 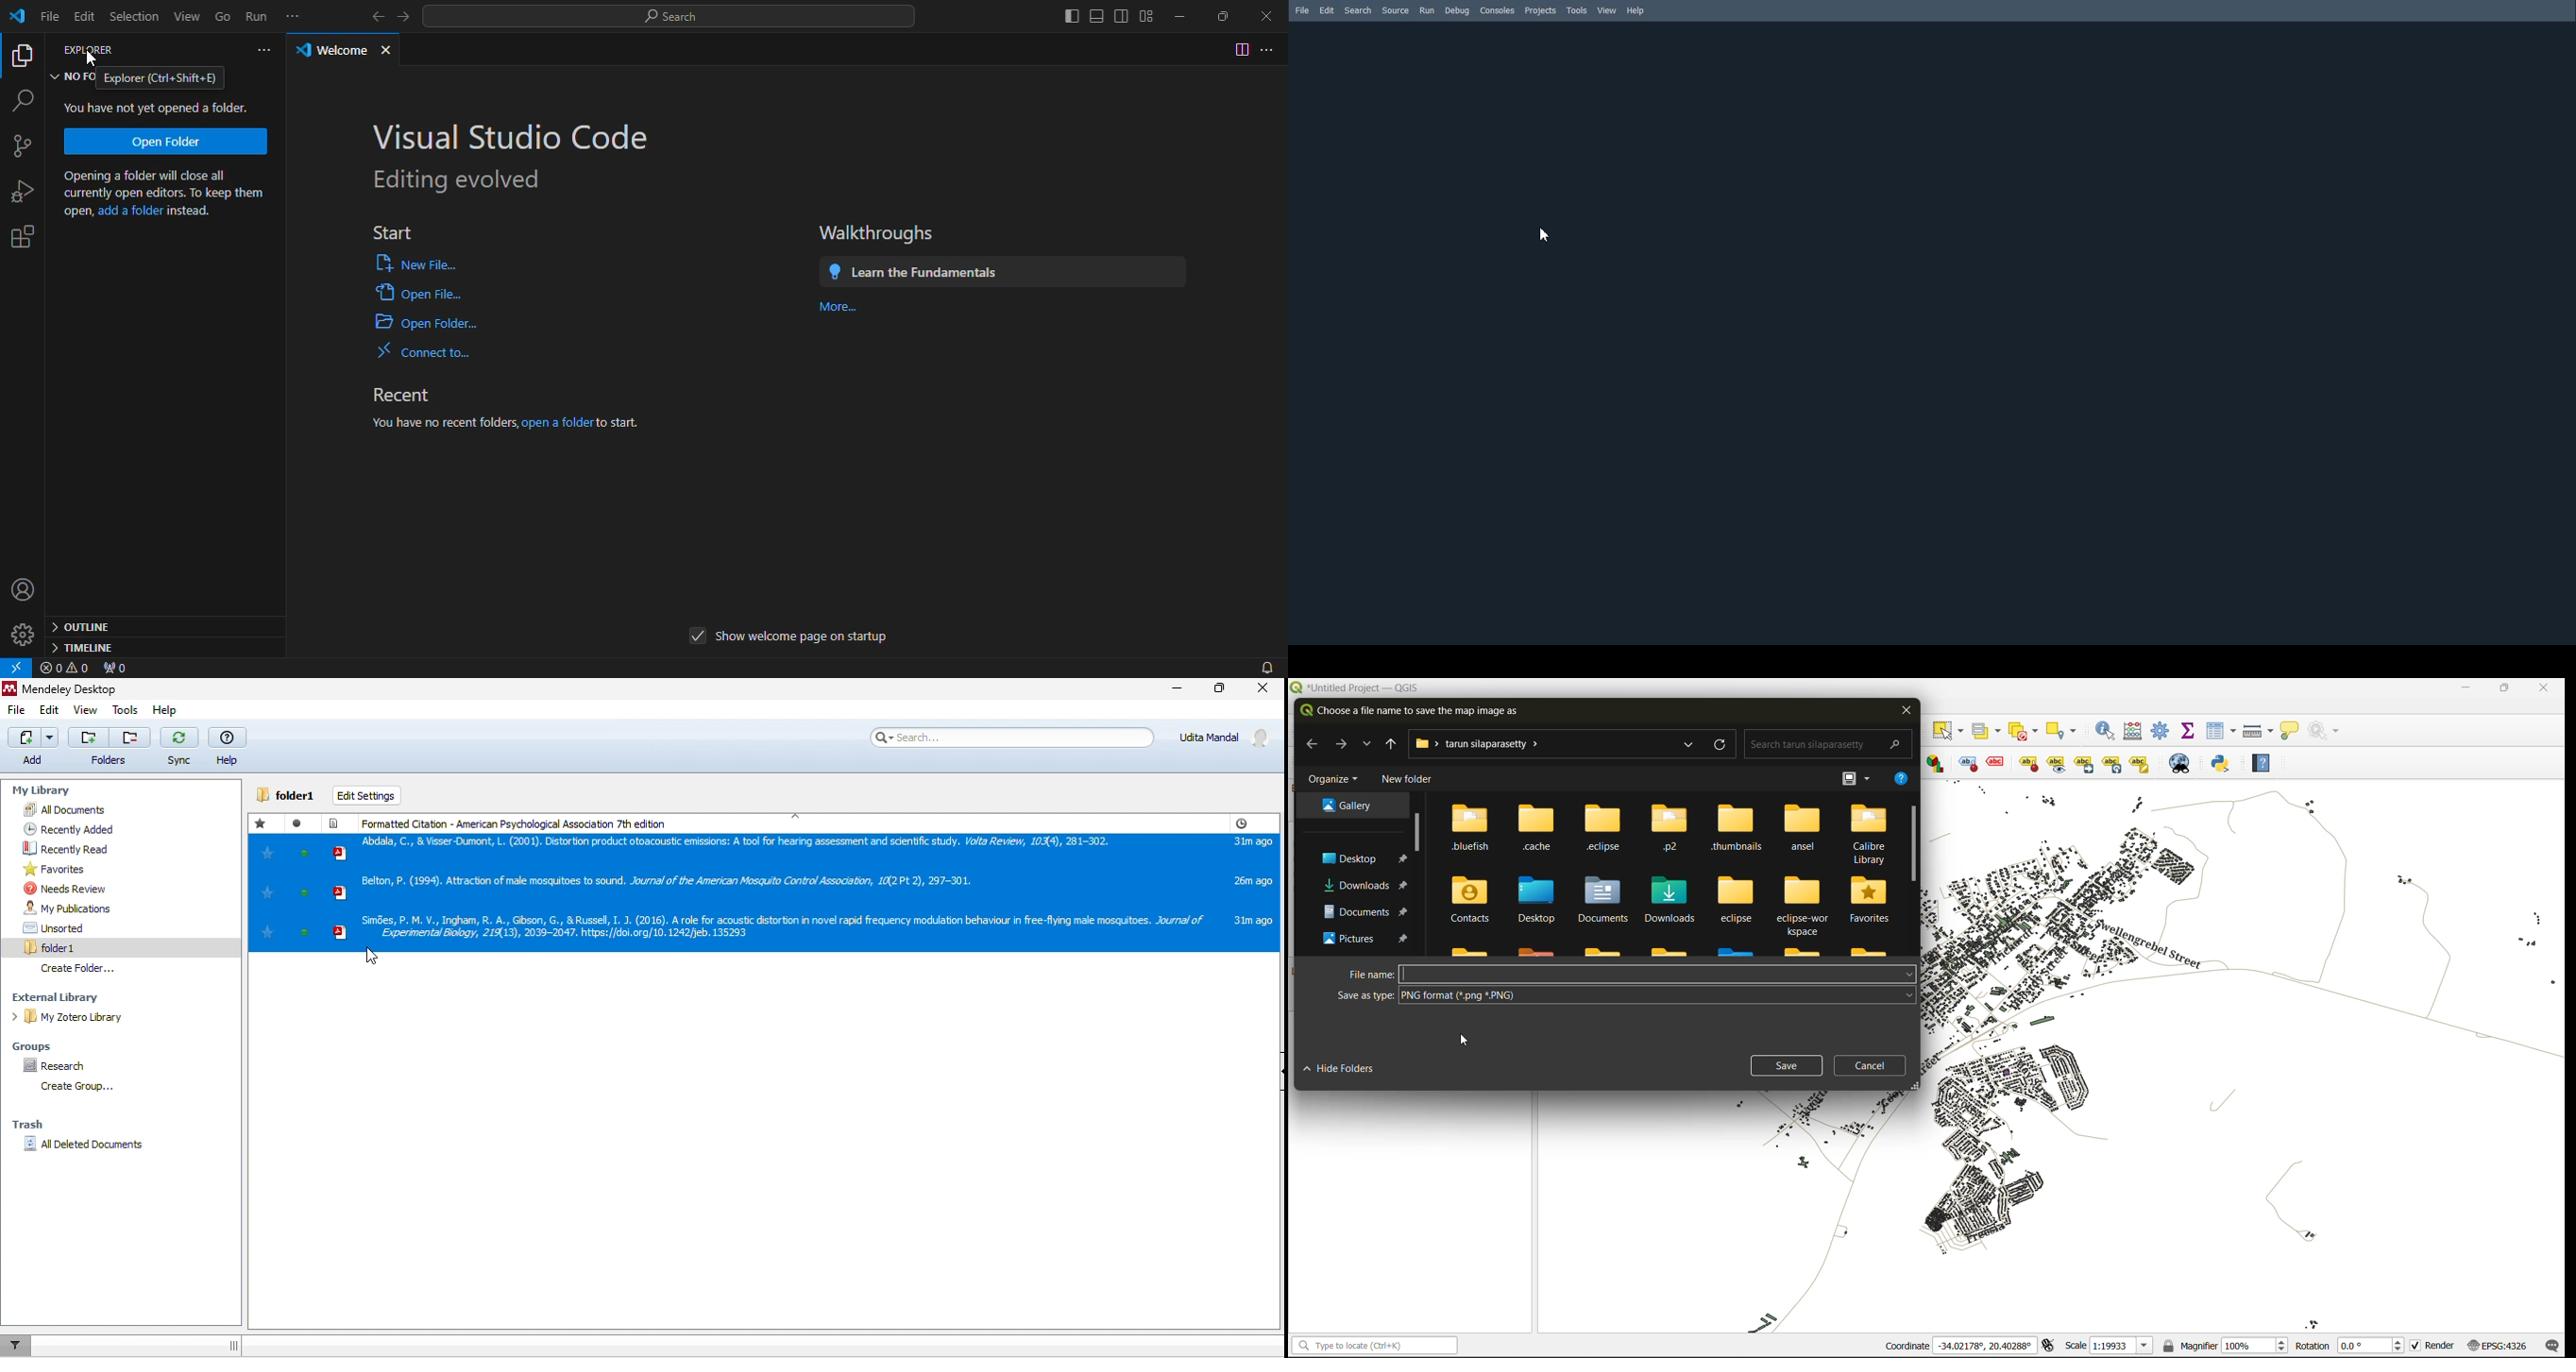 I want to click on Consoles, so click(x=1497, y=10).